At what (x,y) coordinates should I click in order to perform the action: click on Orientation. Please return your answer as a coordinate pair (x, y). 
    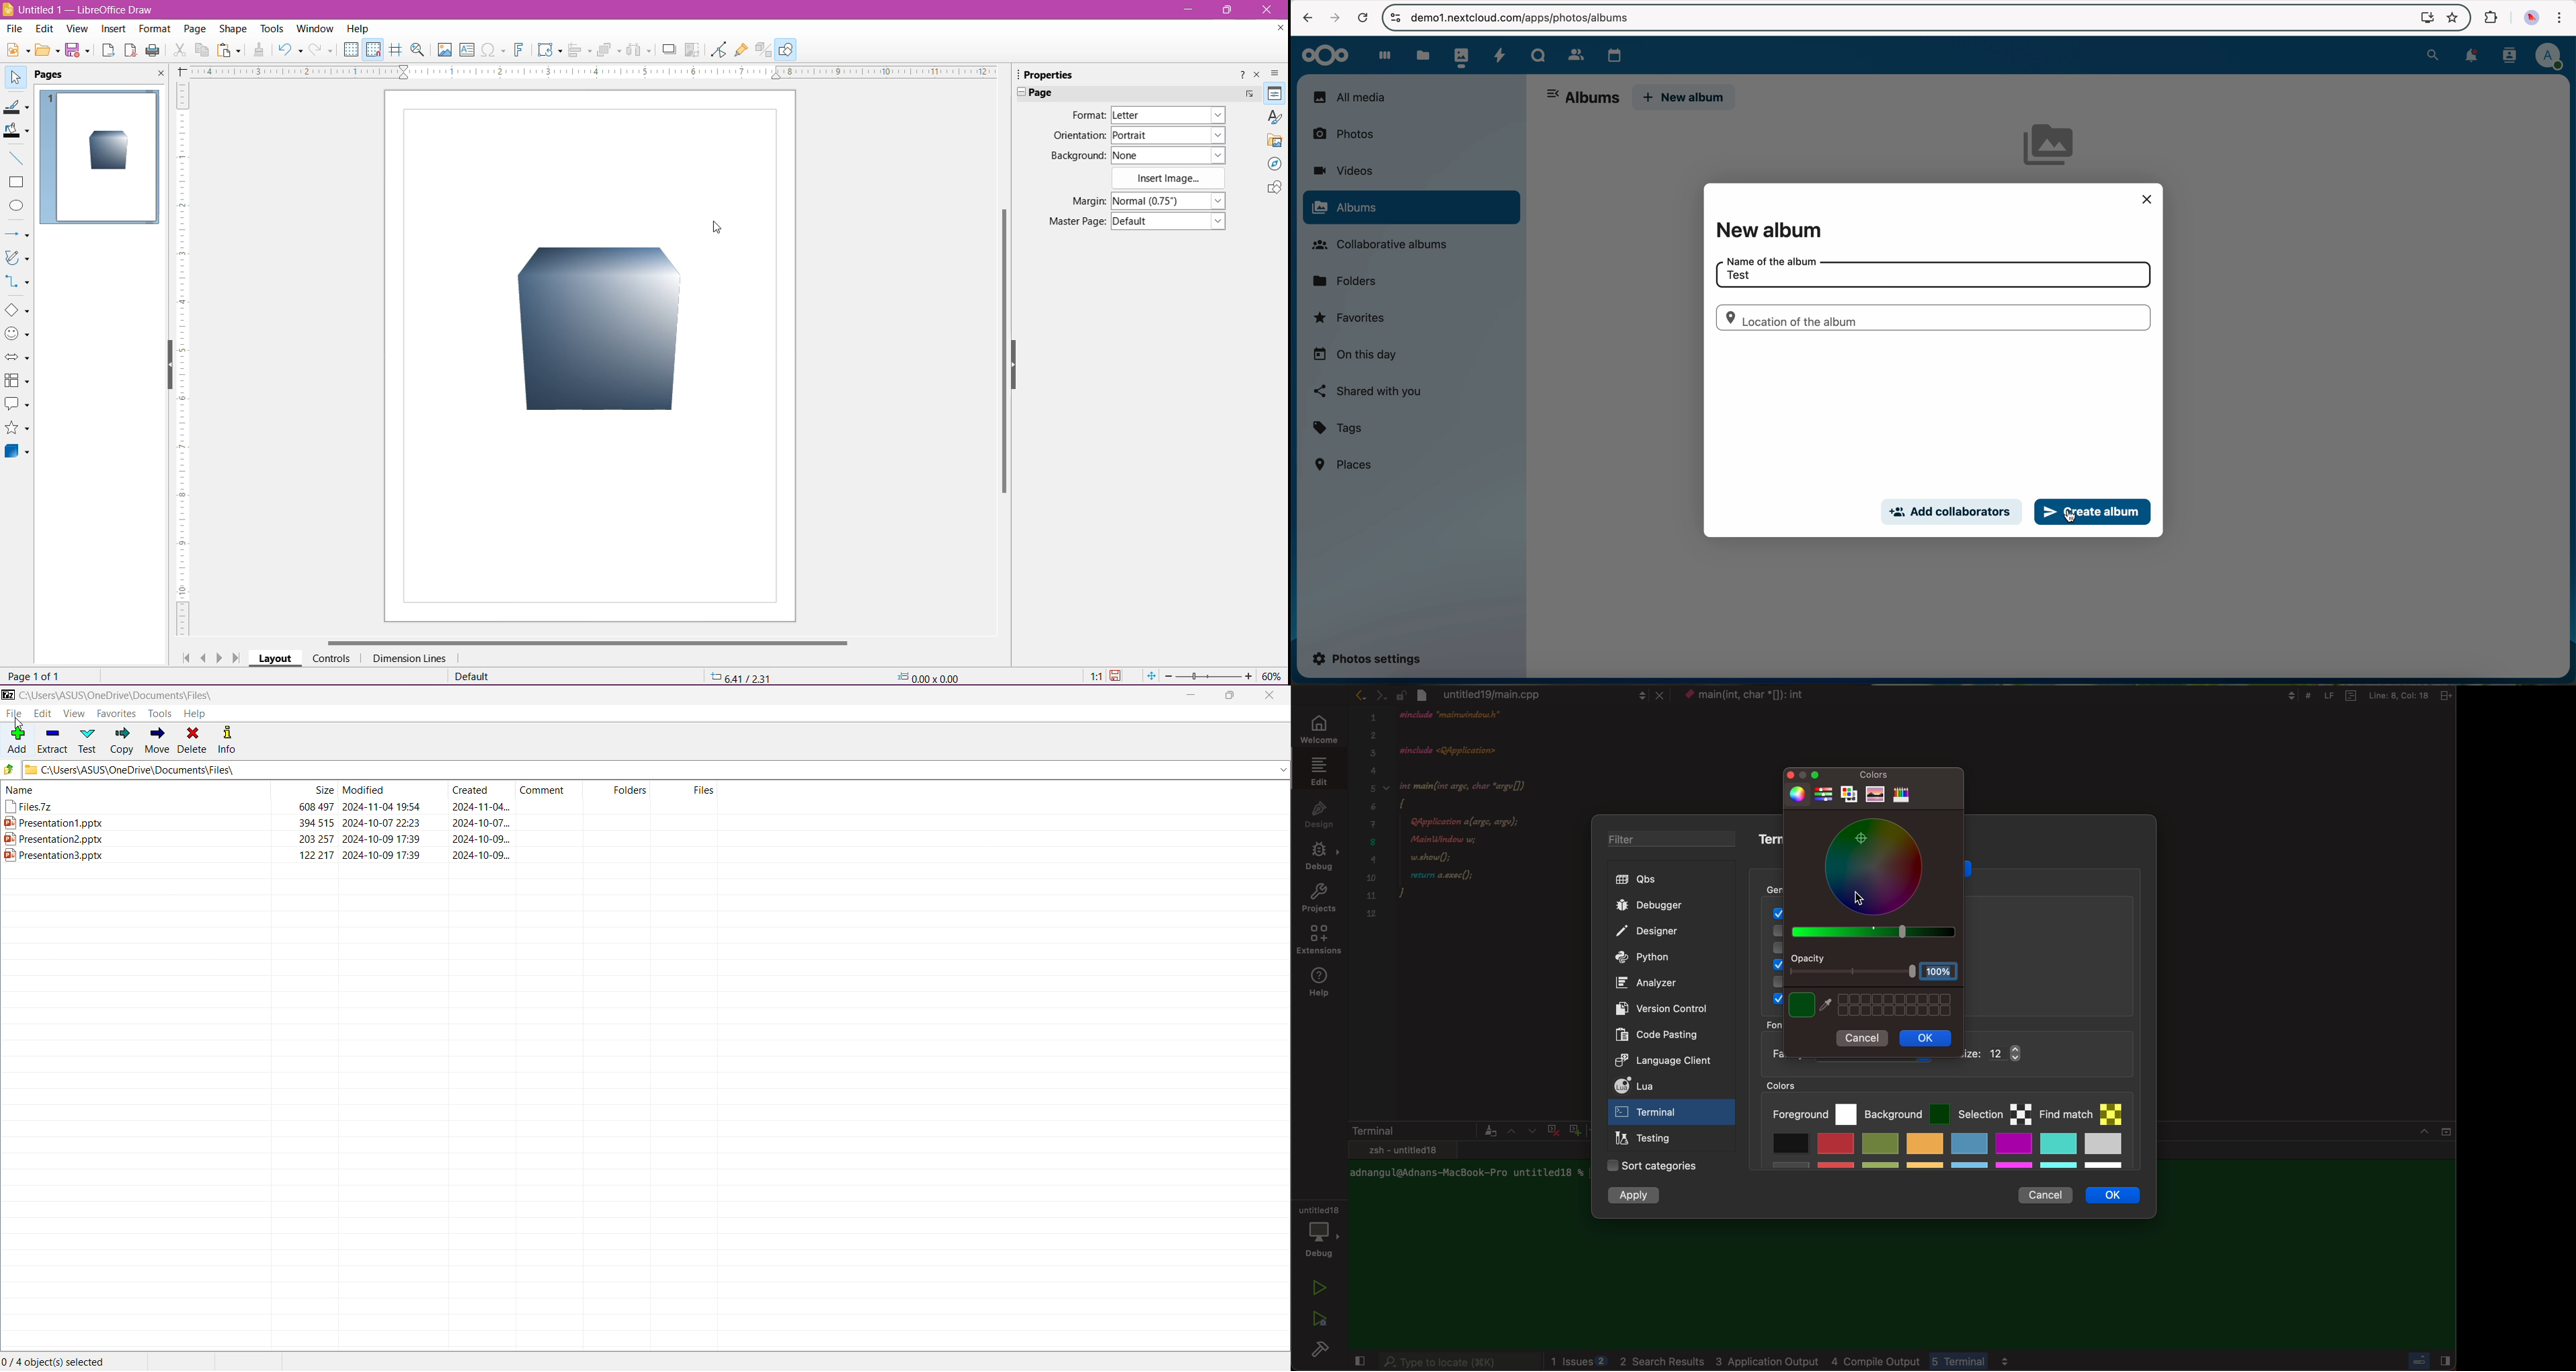
    Looking at the image, I should click on (1079, 137).